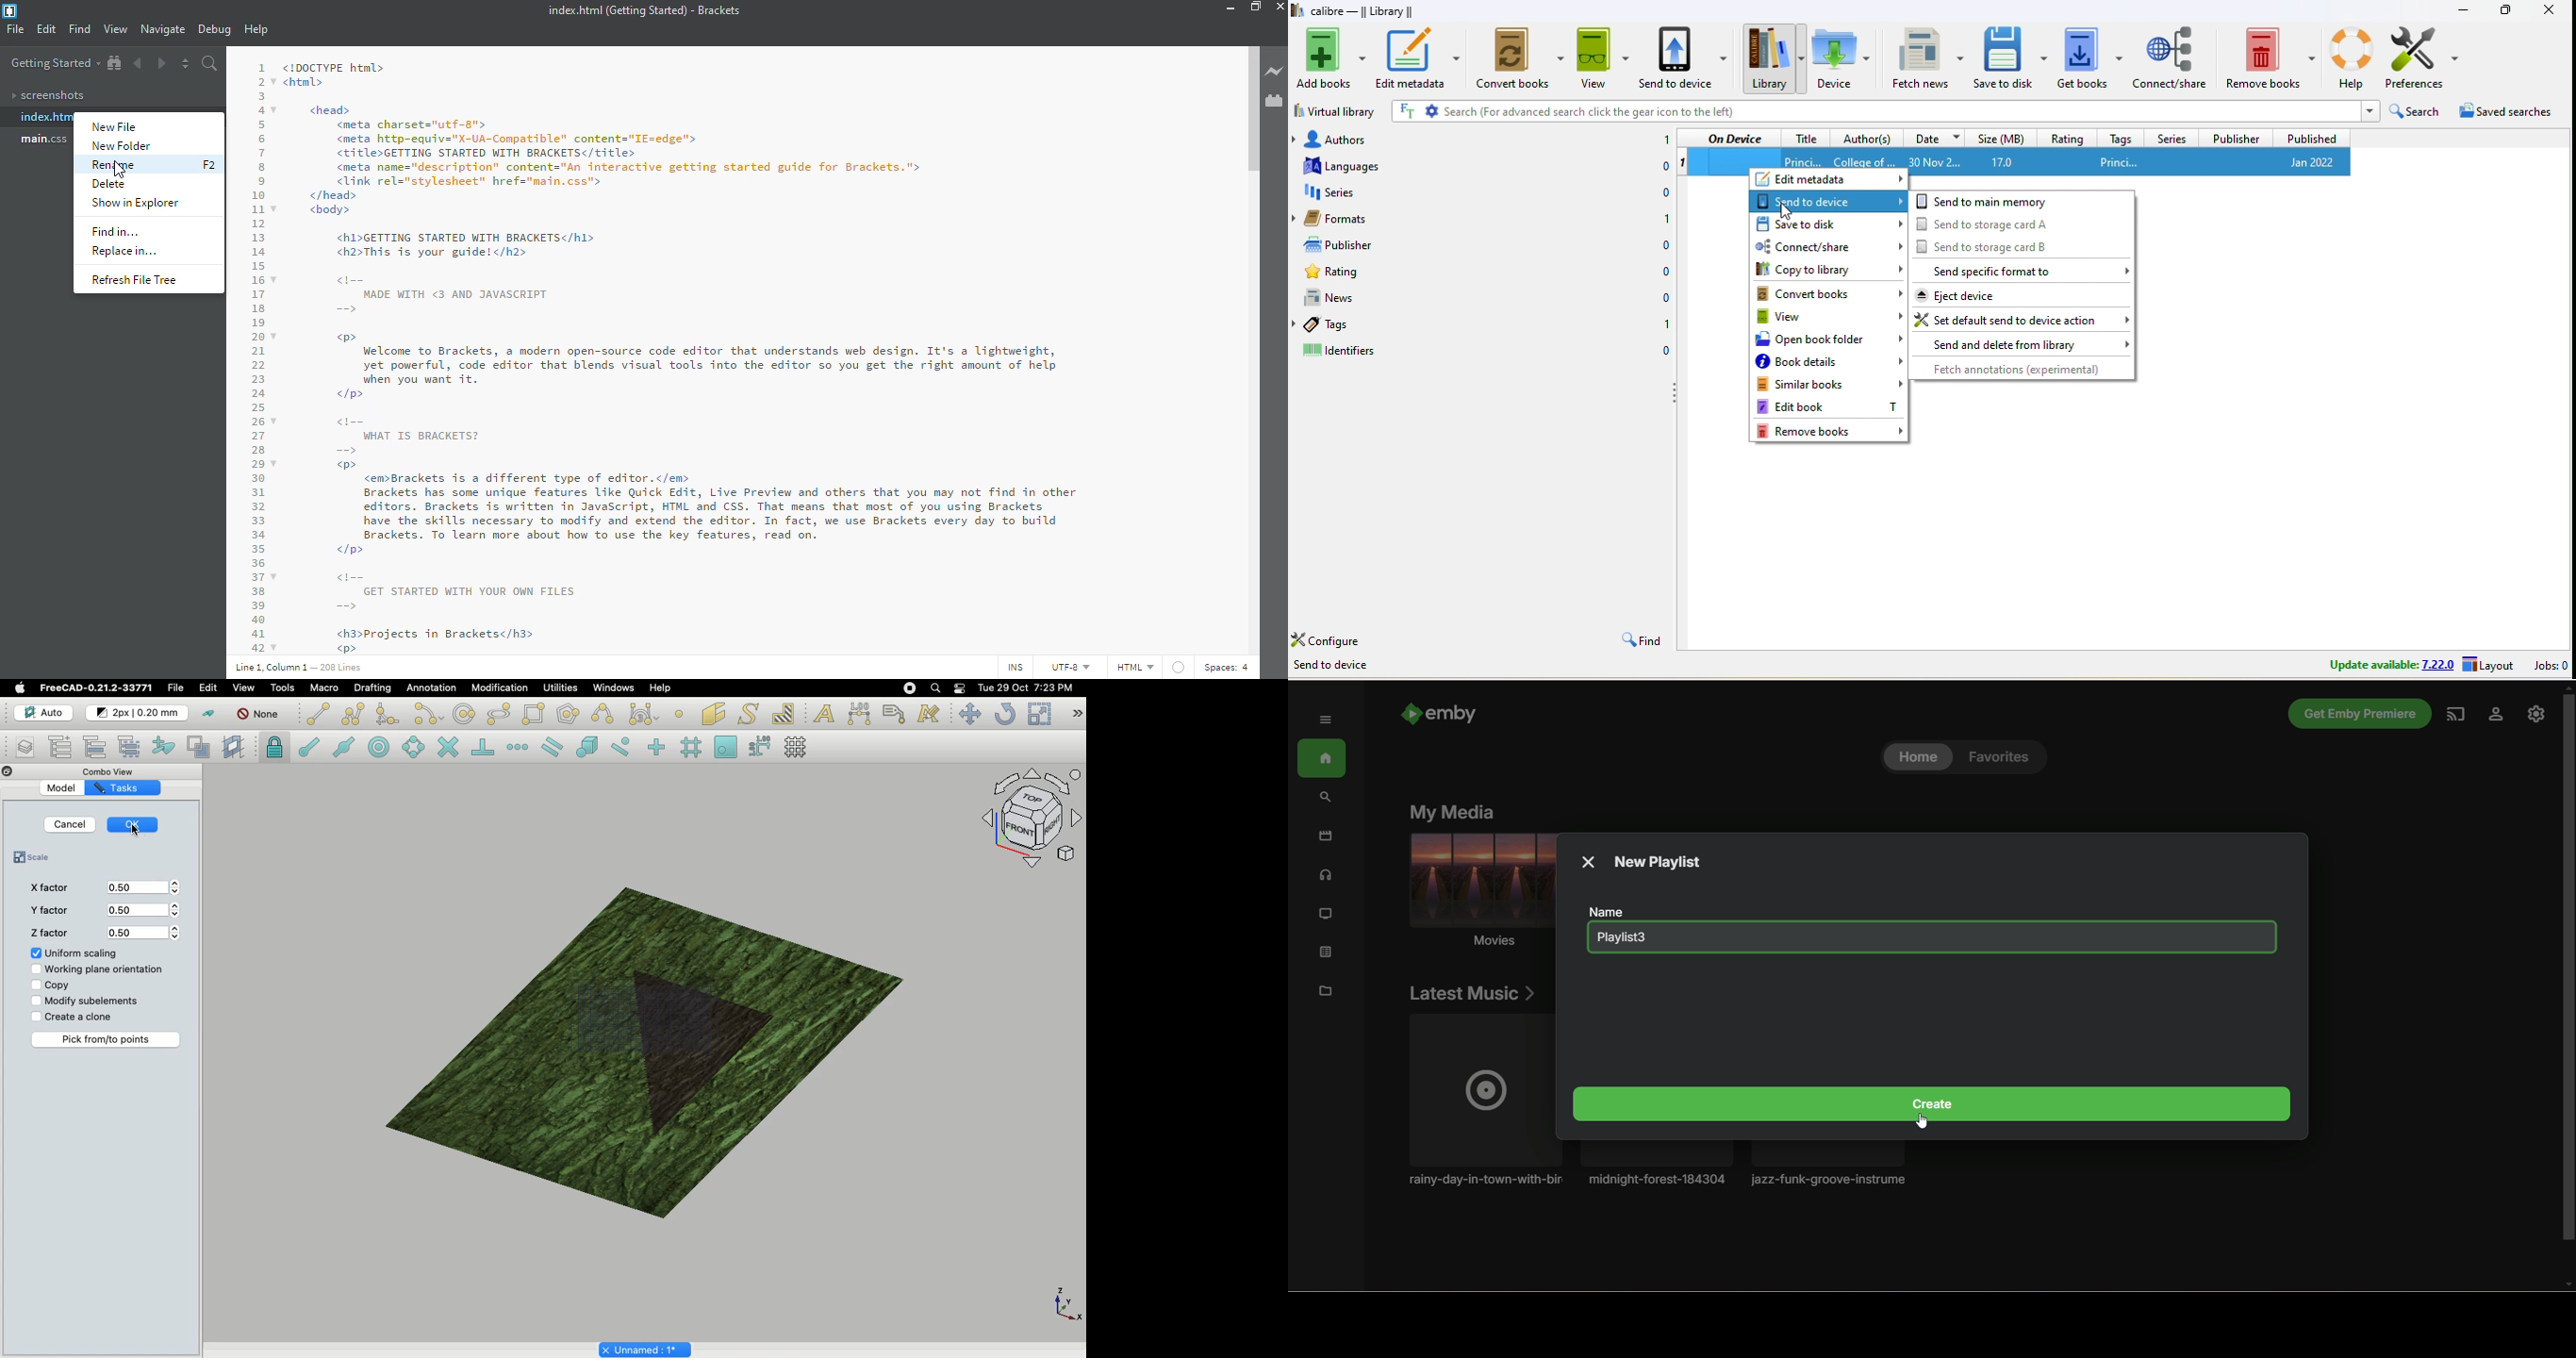  I want to click on Snap near, so click(620, 748).